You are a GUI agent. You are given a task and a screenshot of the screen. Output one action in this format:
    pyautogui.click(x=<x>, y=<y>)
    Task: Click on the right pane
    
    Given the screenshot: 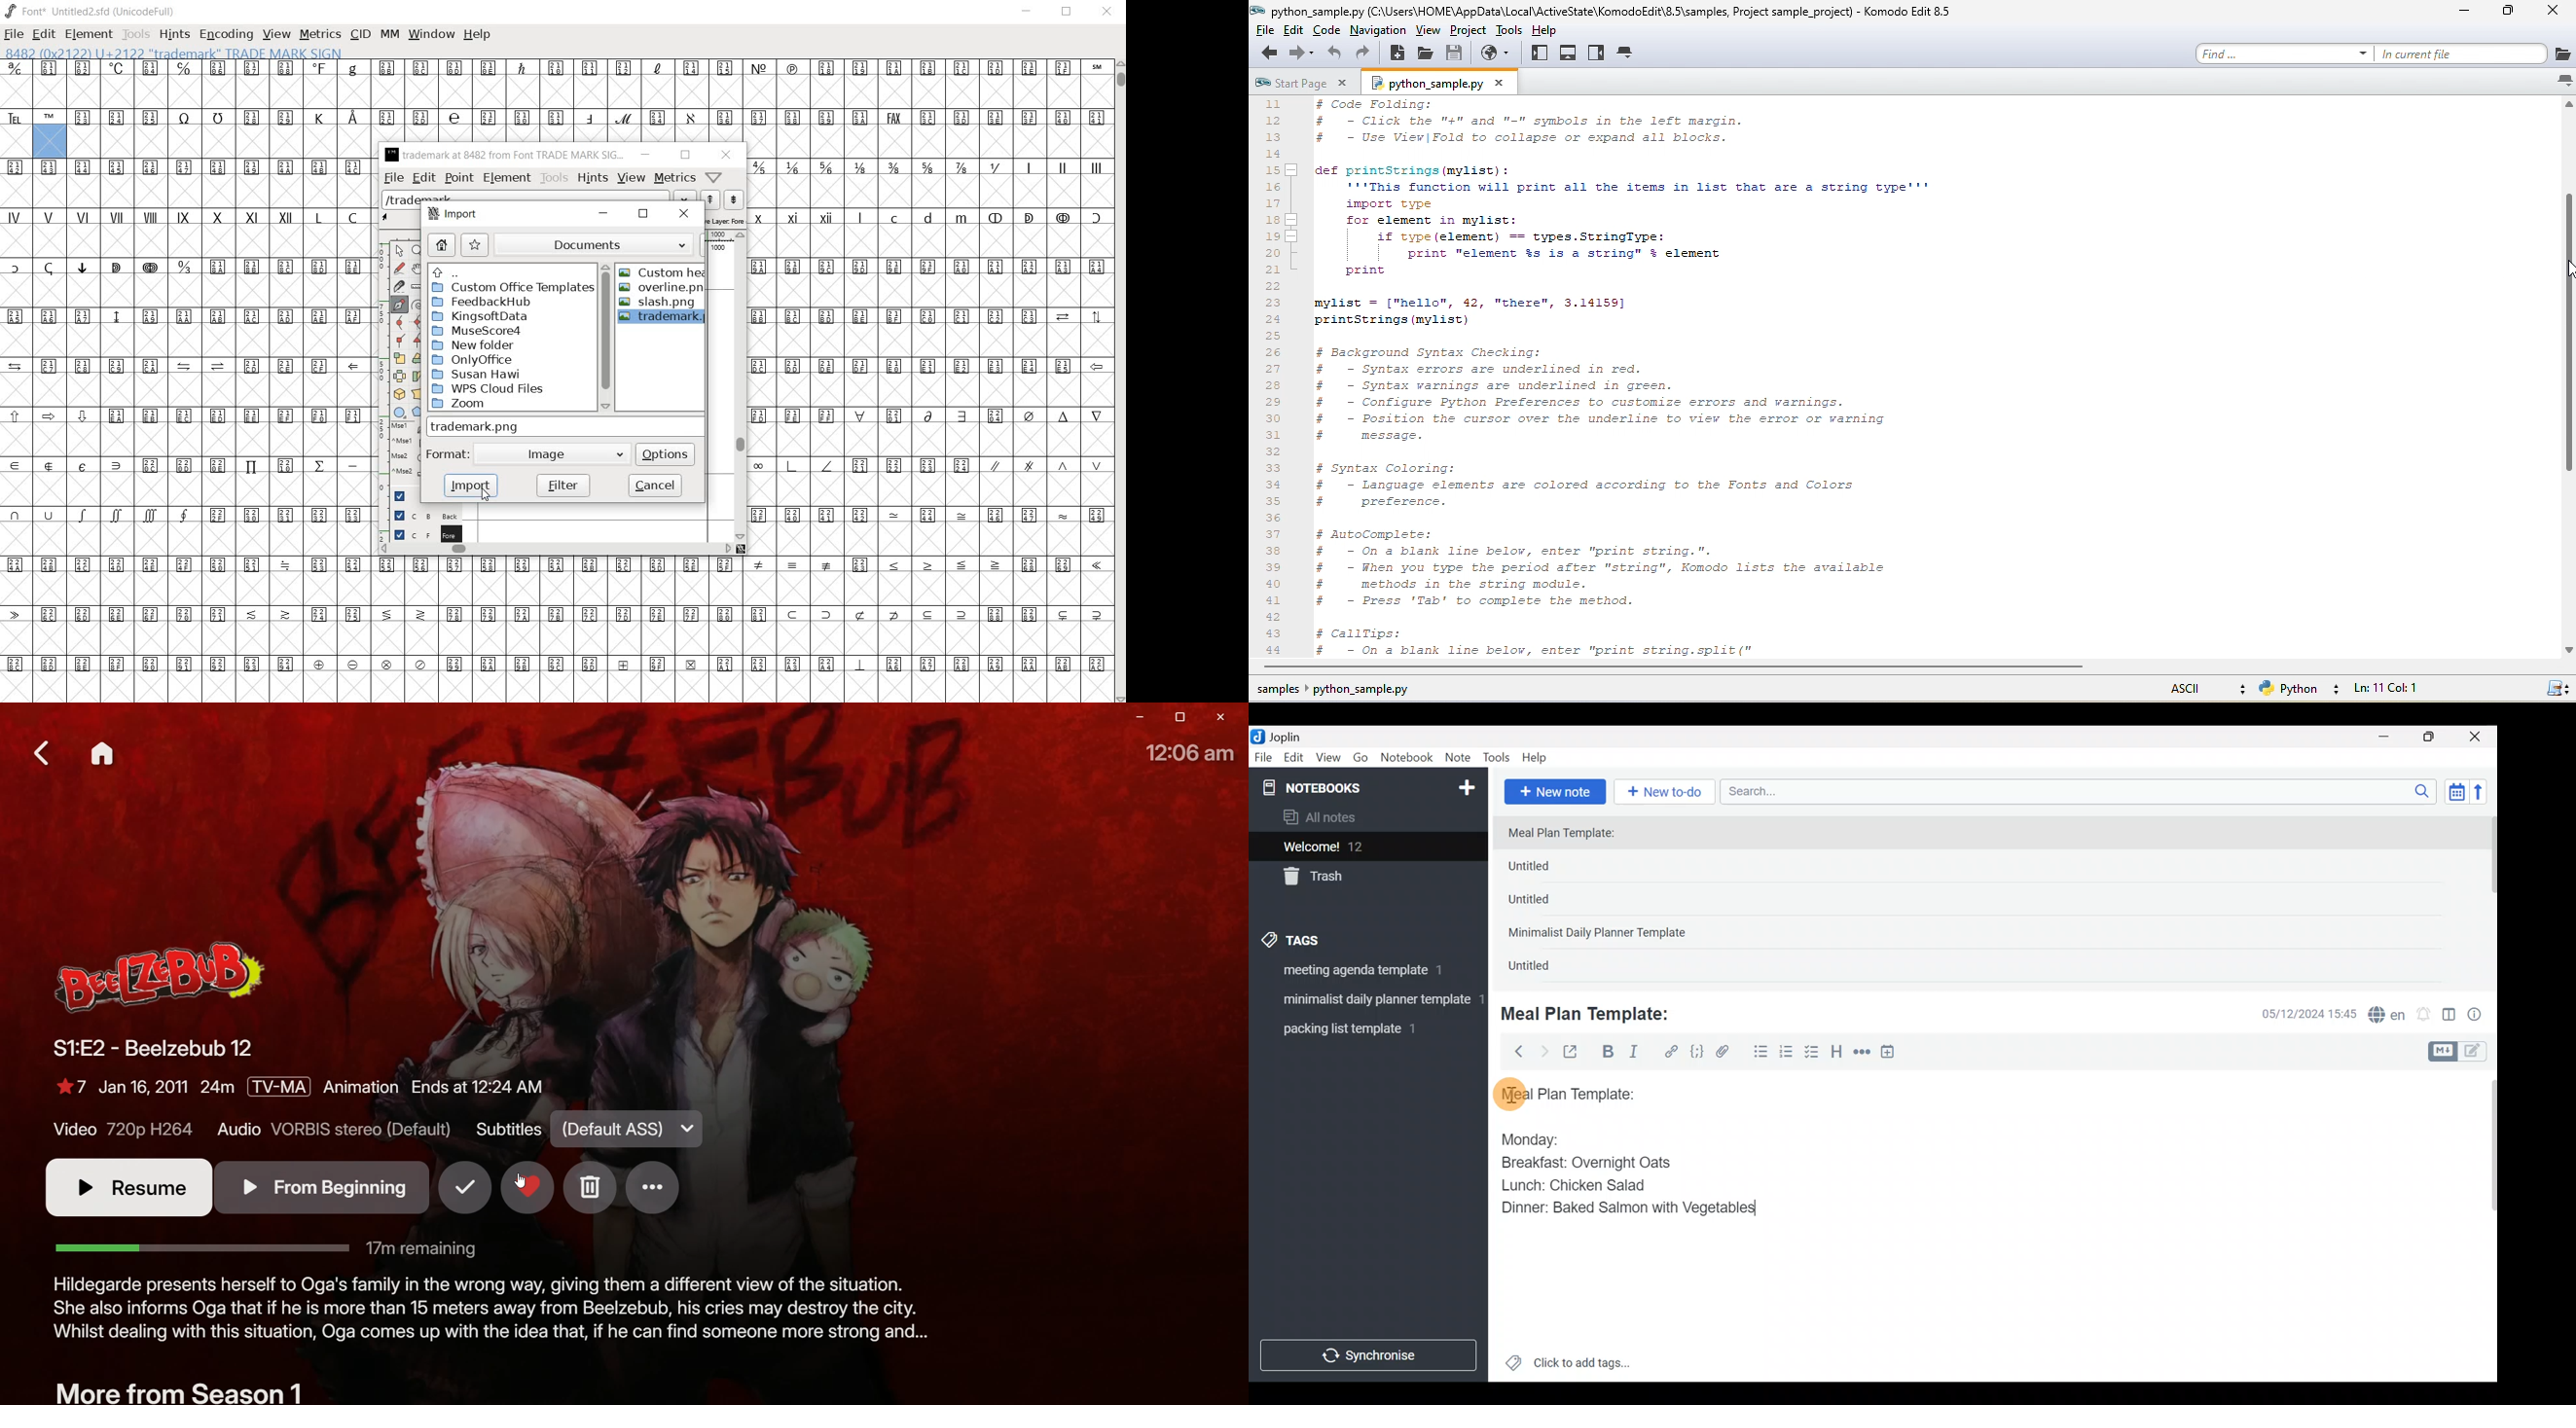 What is the action you would take?
    pyautogui.click(x=1596, y=53)
    